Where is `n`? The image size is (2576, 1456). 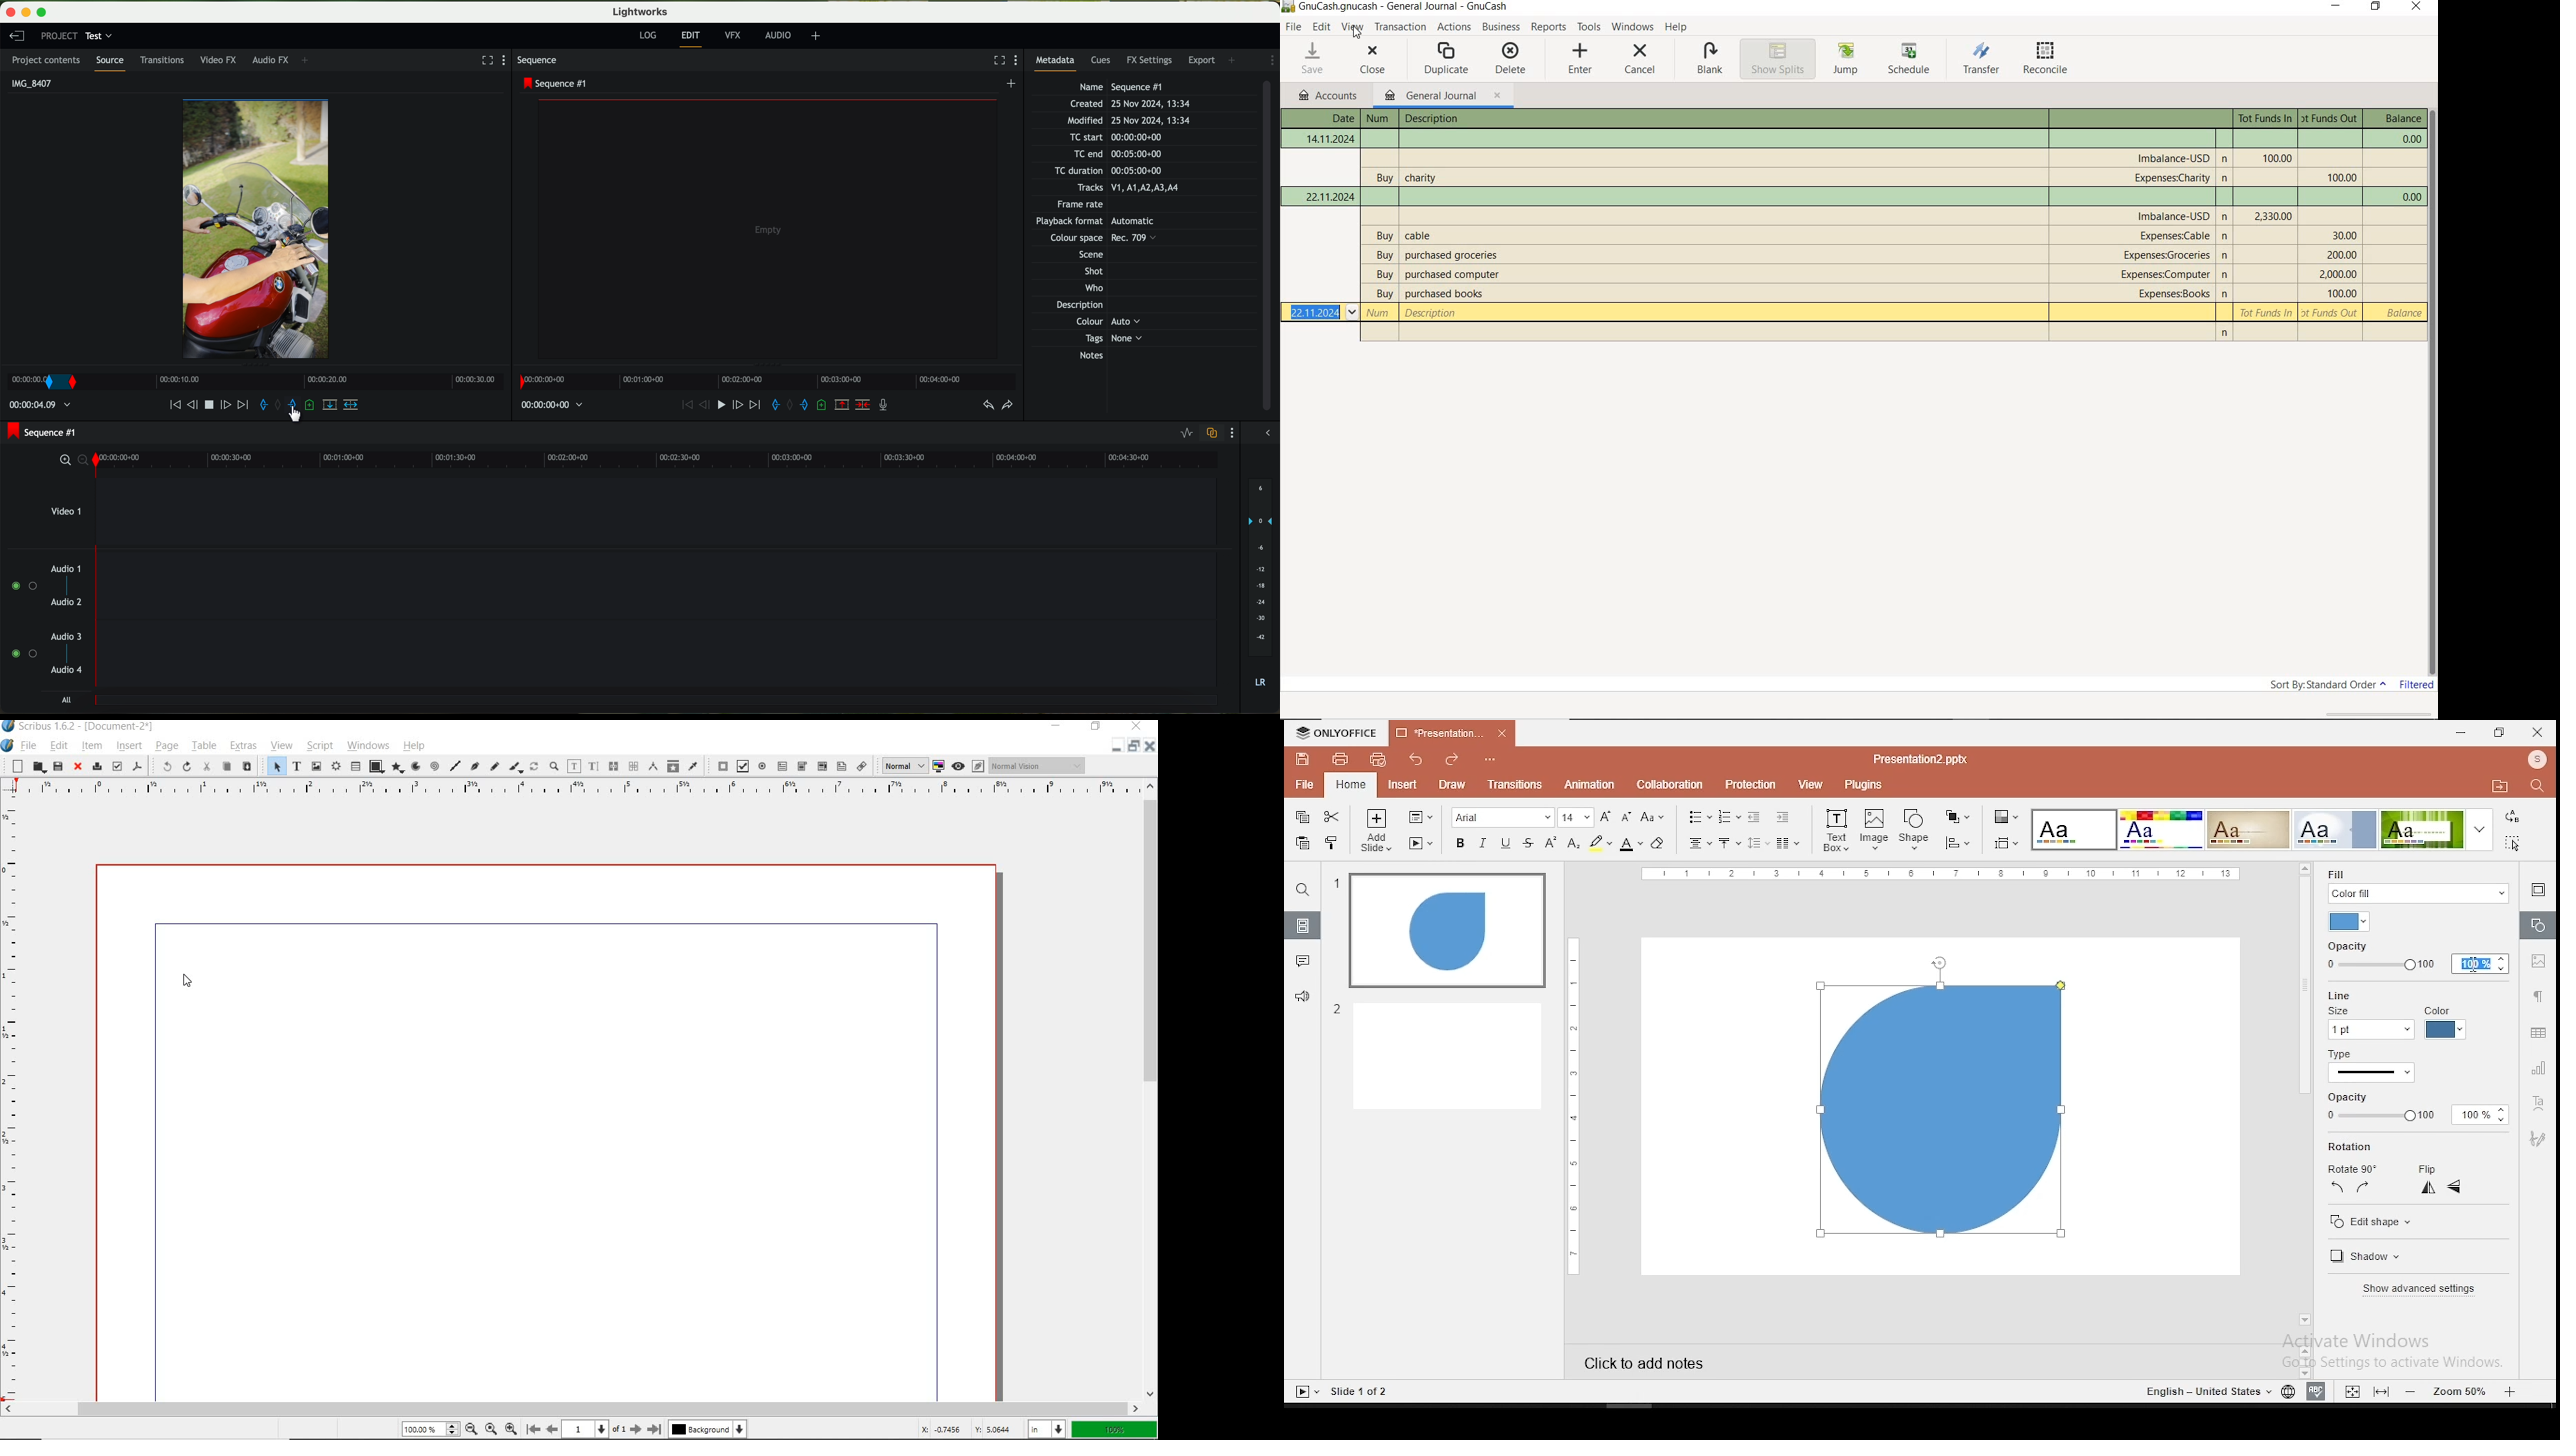 n is located at coordinates (2228, 238).